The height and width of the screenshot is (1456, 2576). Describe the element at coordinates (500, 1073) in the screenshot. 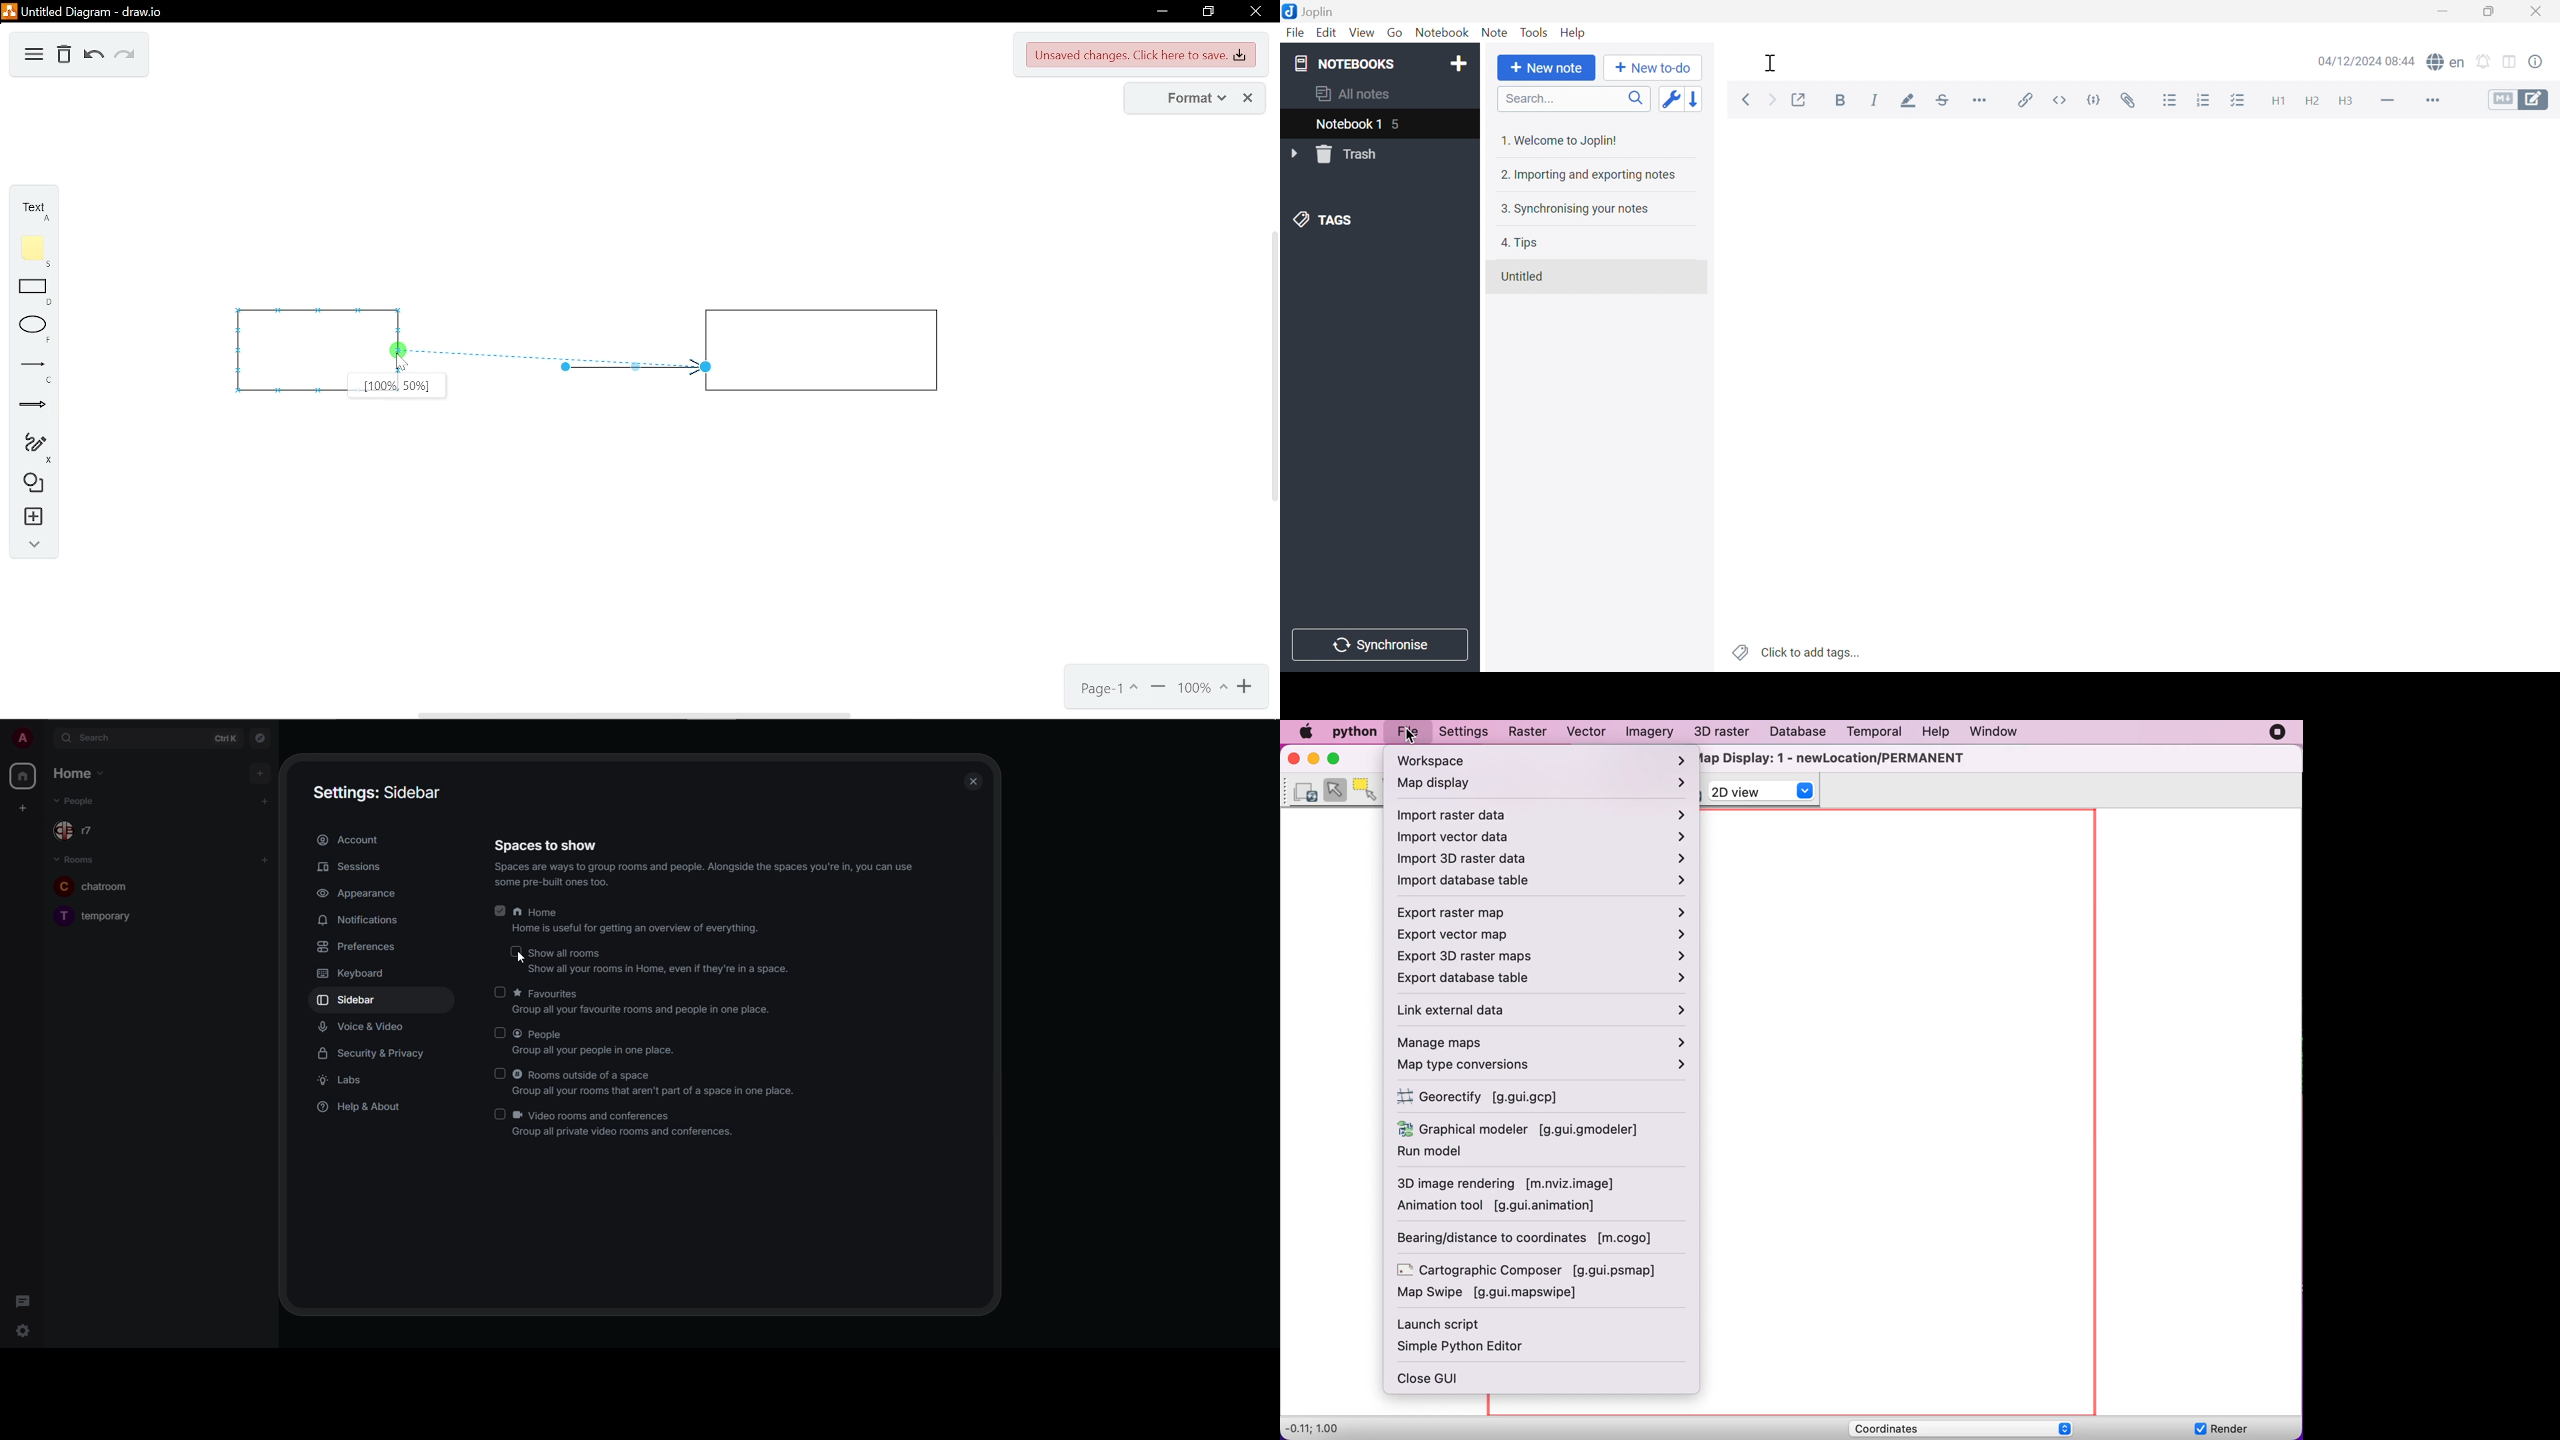

I see `click to enable` at that location.